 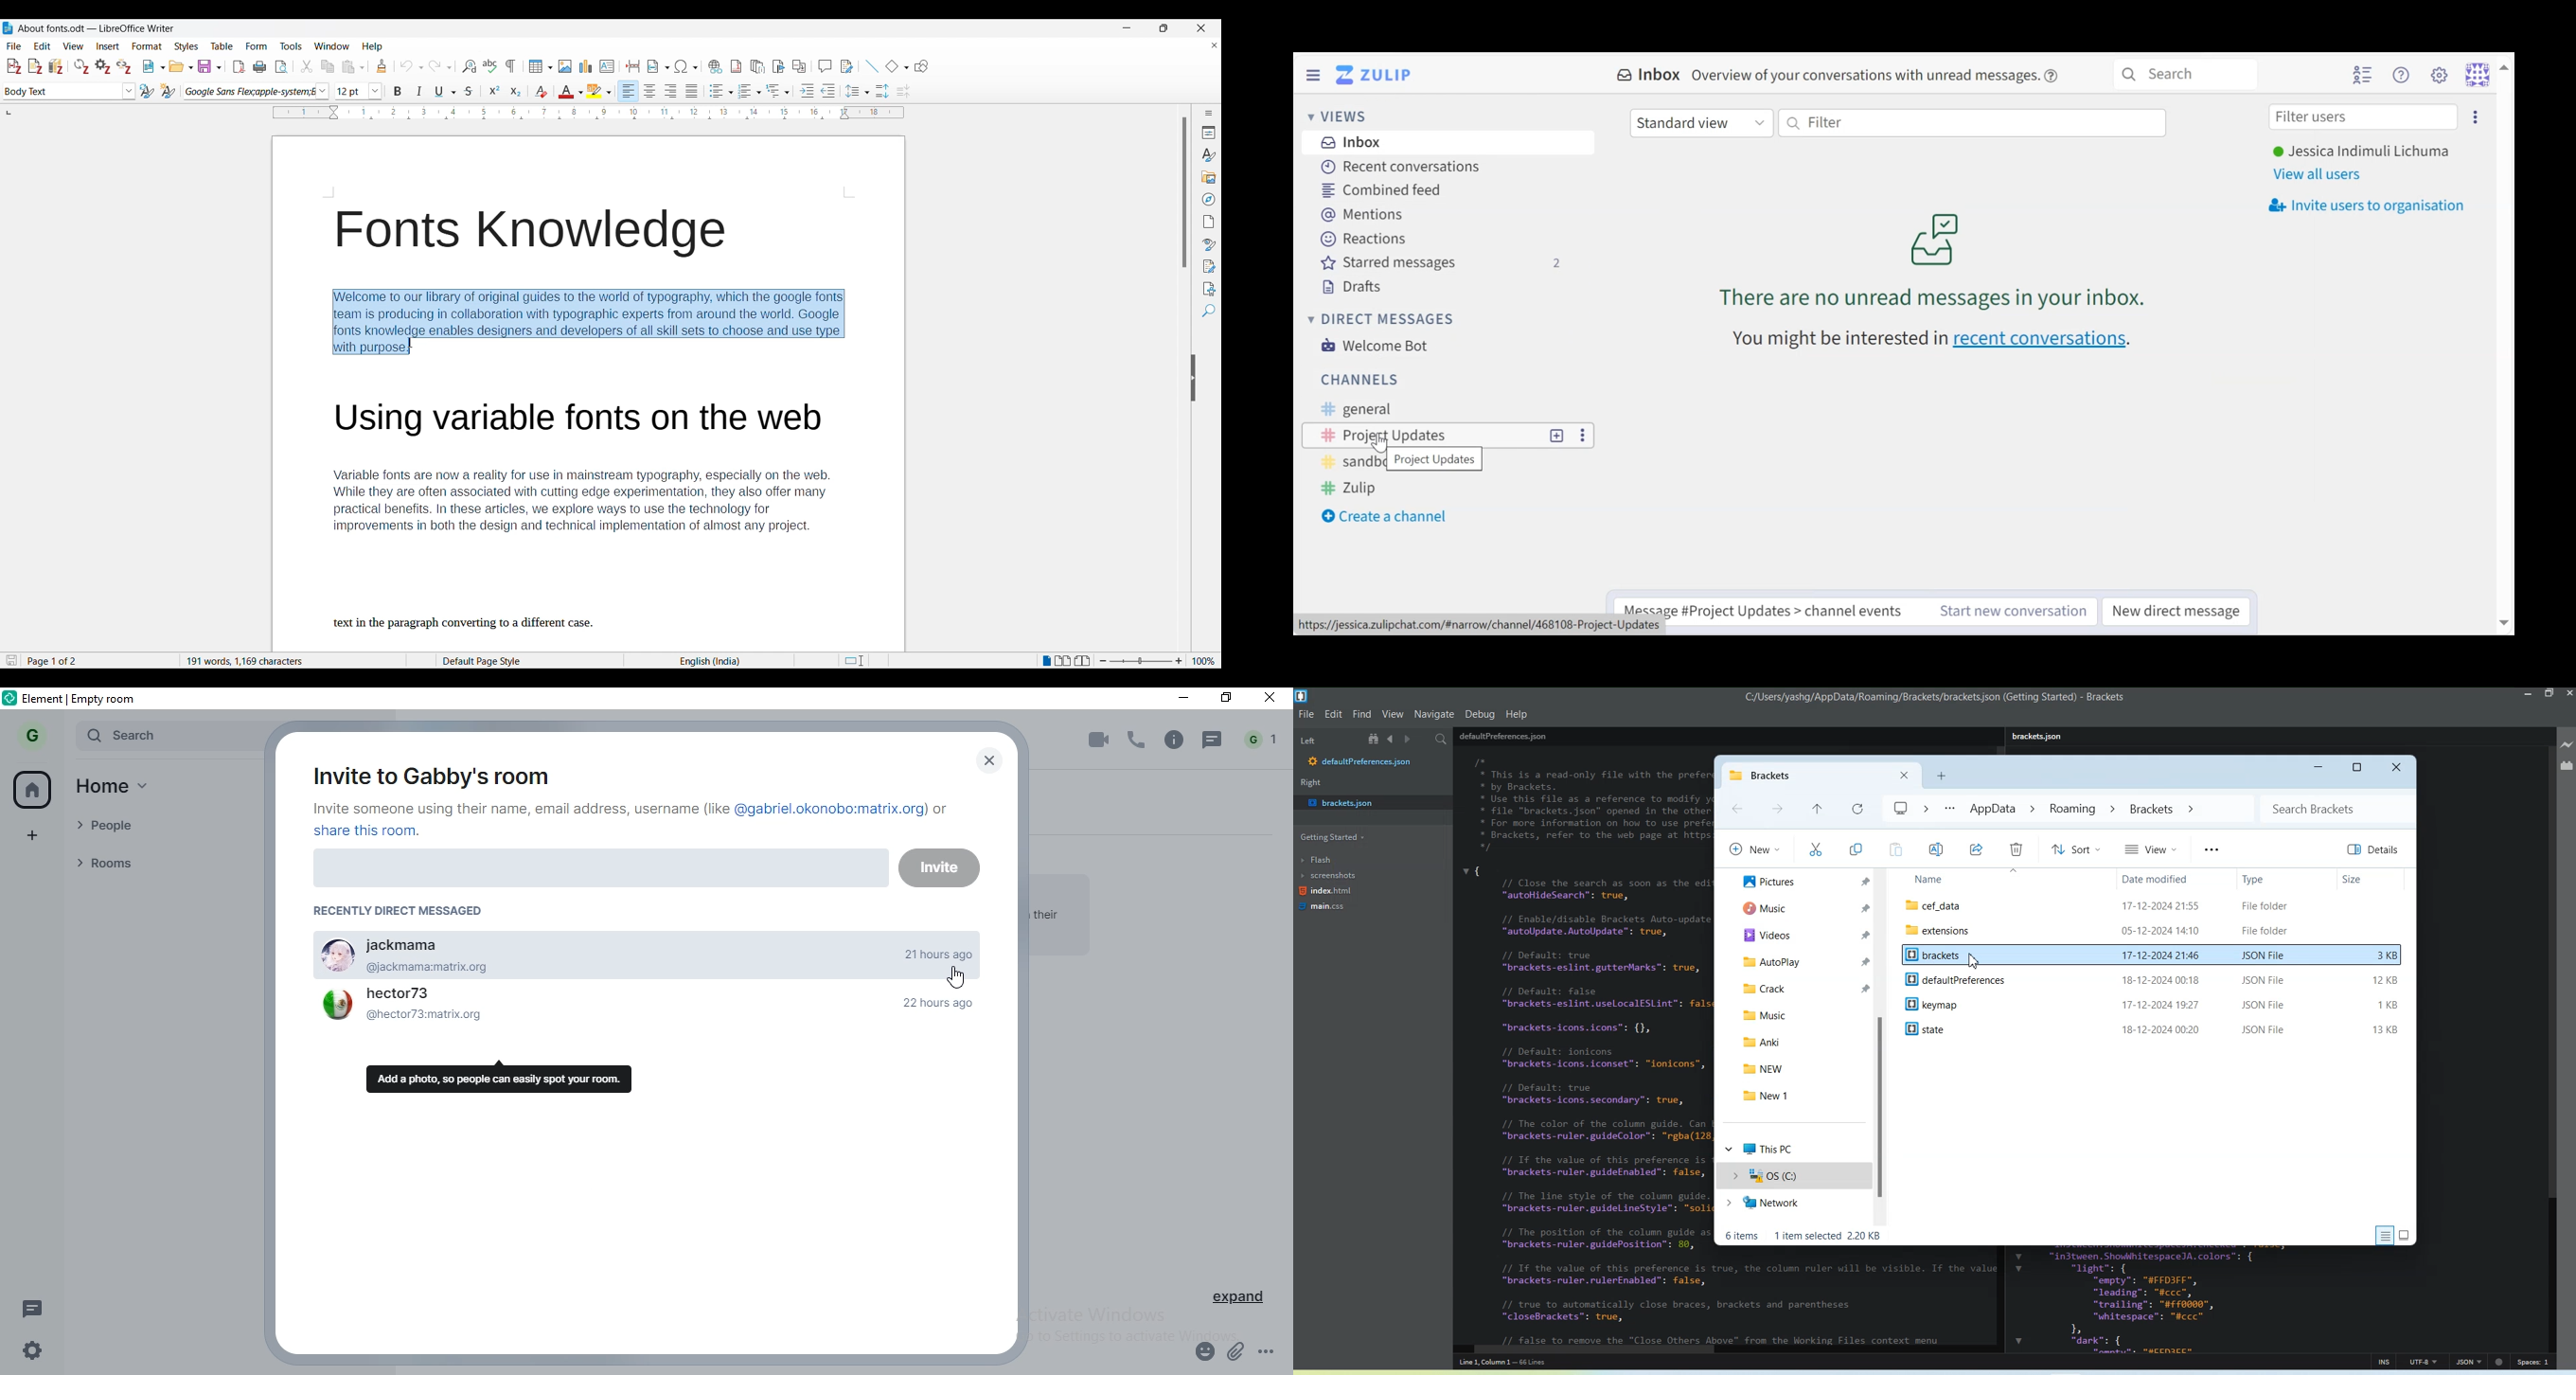 I want to click on Hide sidebar, so click(x=1194, y=378).